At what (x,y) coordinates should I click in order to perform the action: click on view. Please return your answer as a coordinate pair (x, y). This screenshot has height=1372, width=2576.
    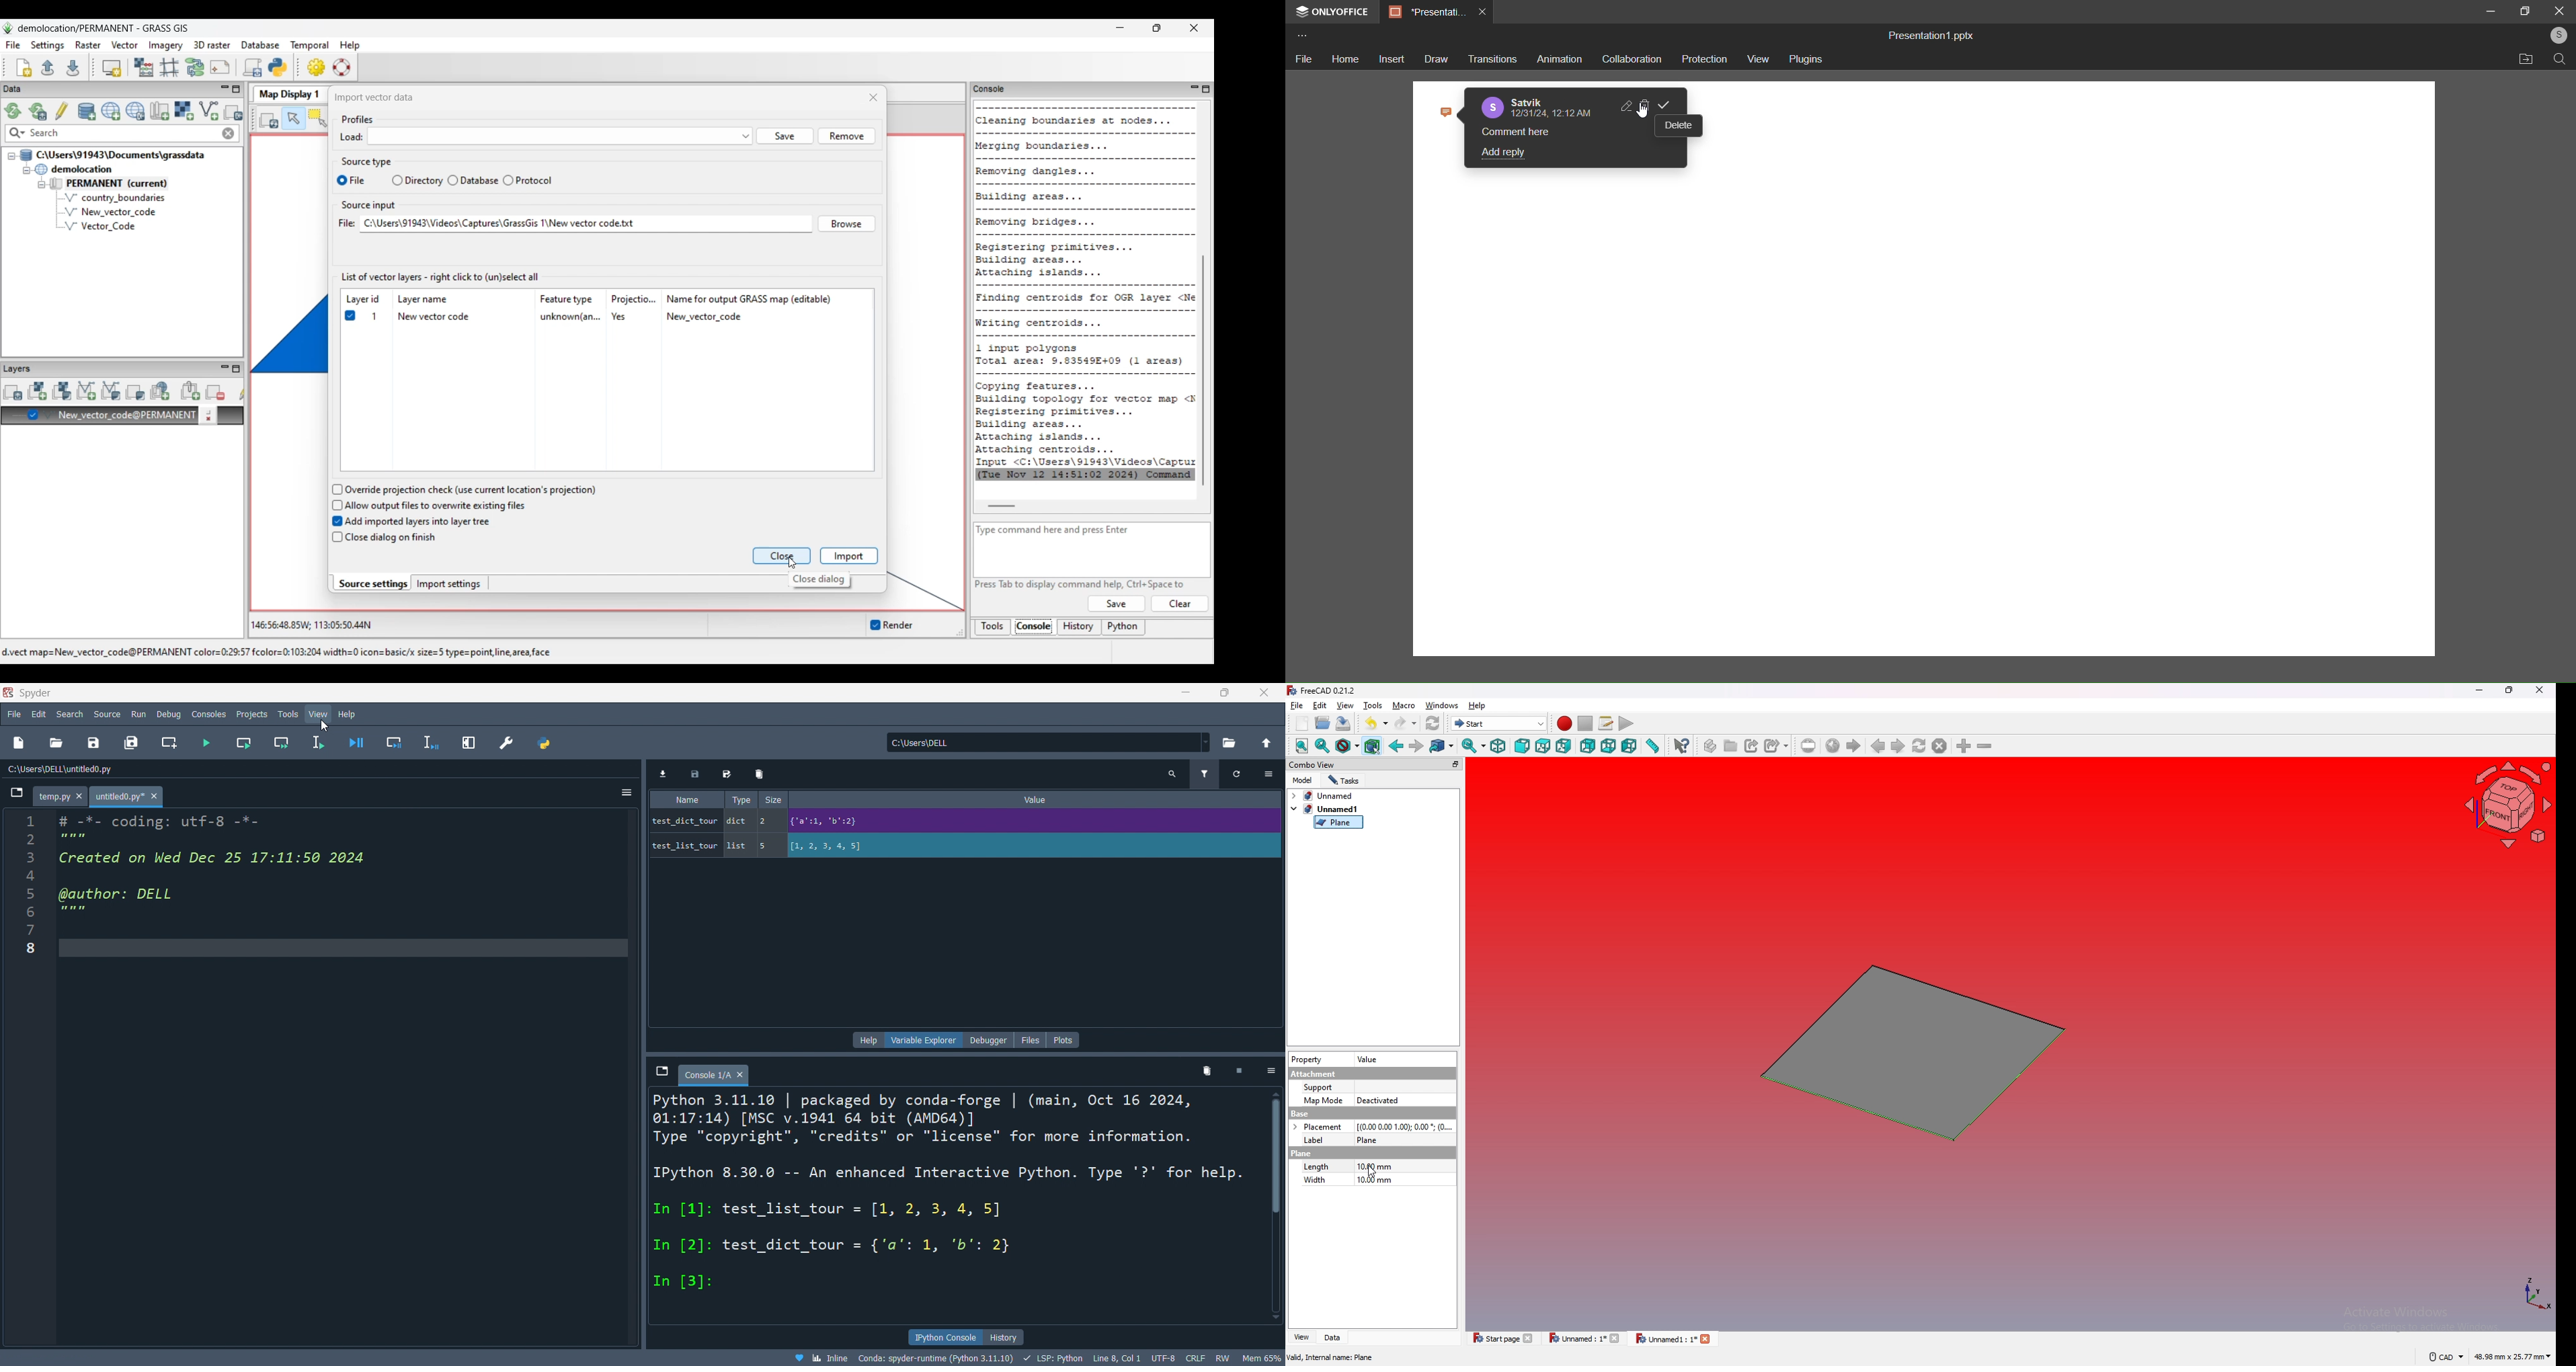
    Looking at the image, I should click on (1346, 705).